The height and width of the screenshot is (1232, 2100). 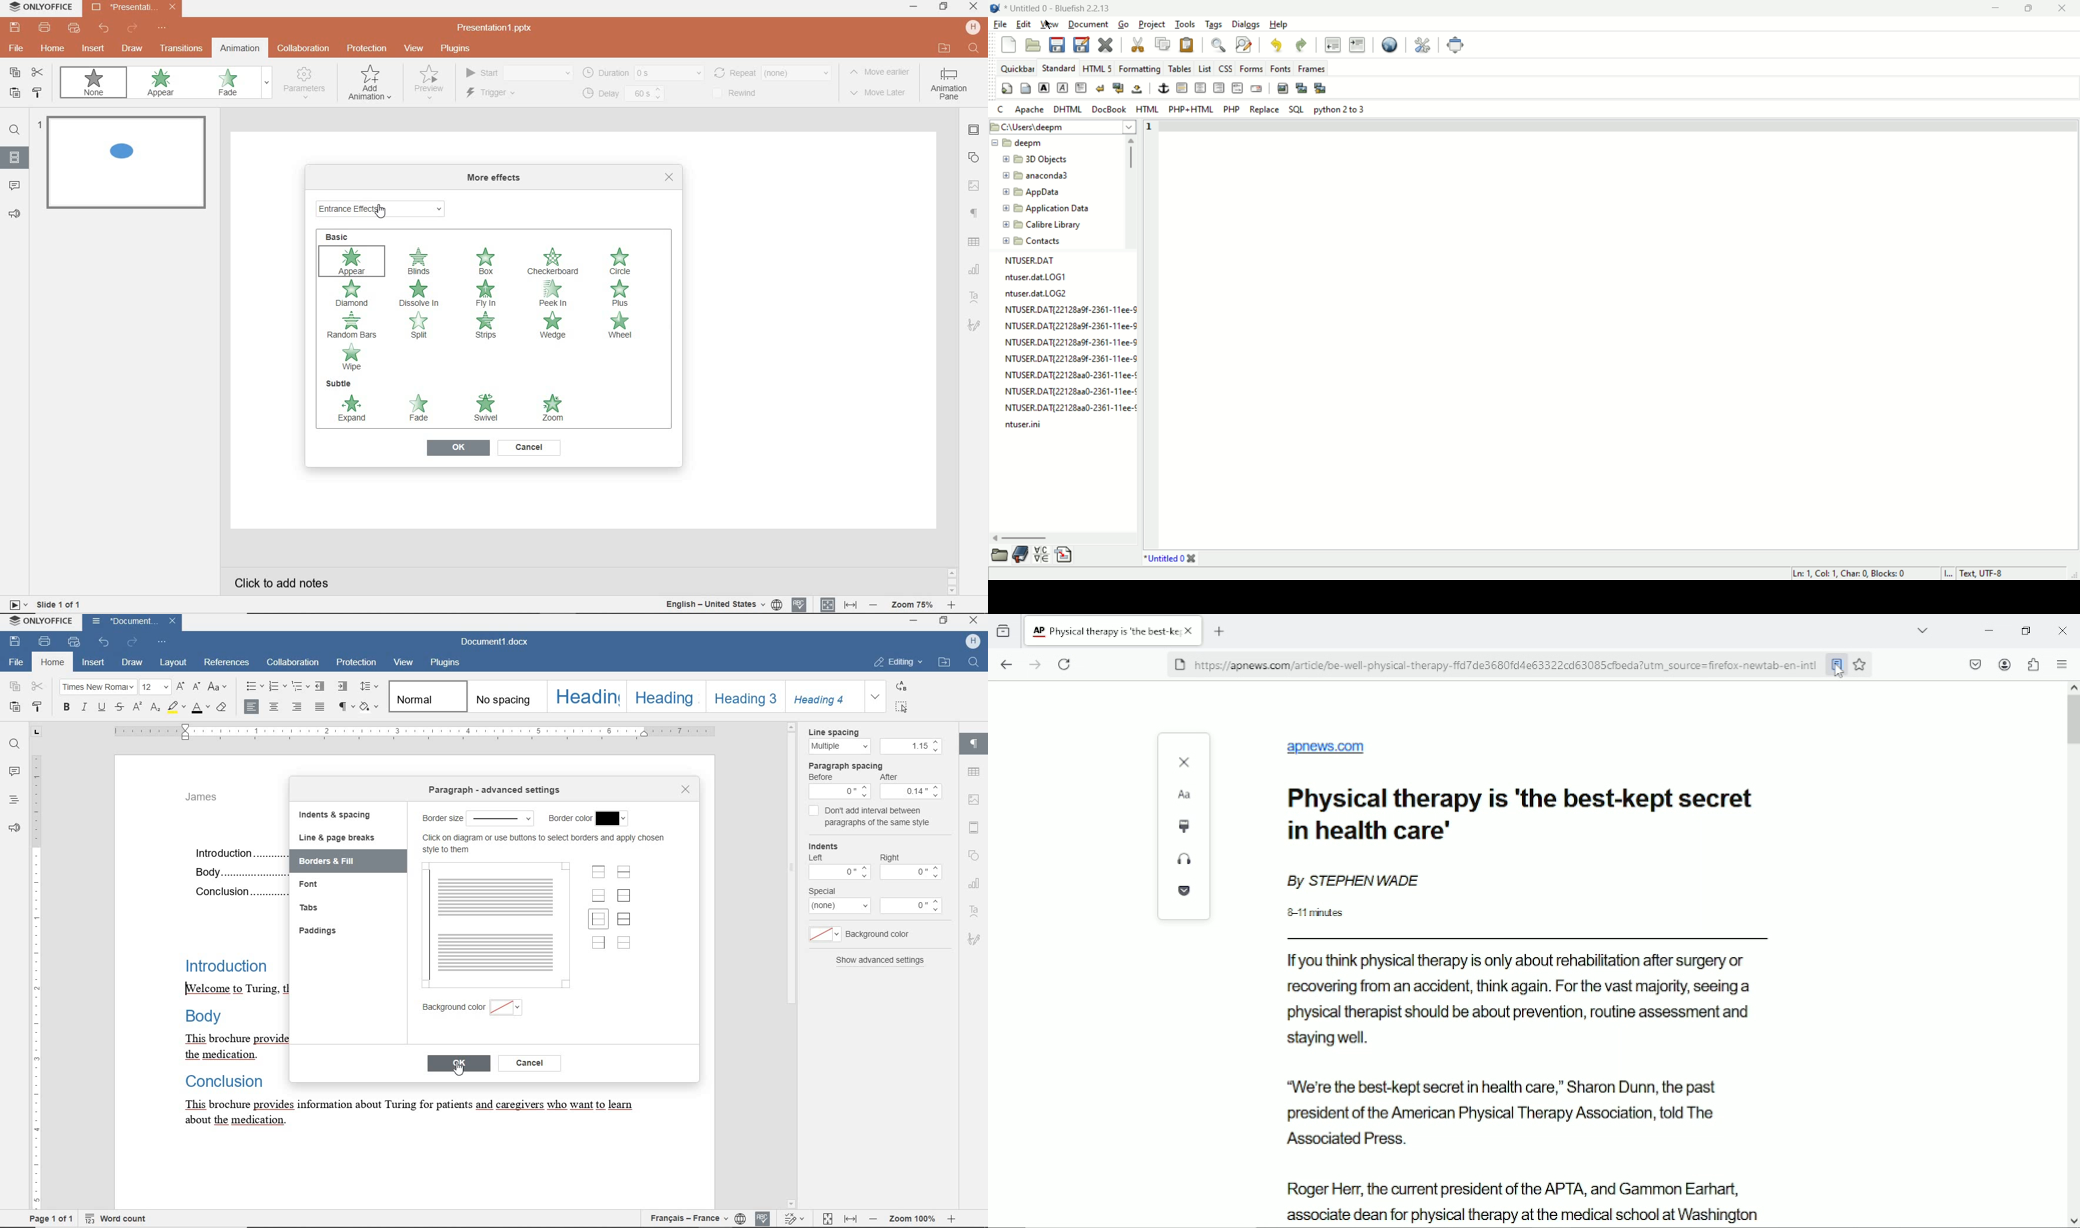 I want to click on file, so click(x=1001, y=24).